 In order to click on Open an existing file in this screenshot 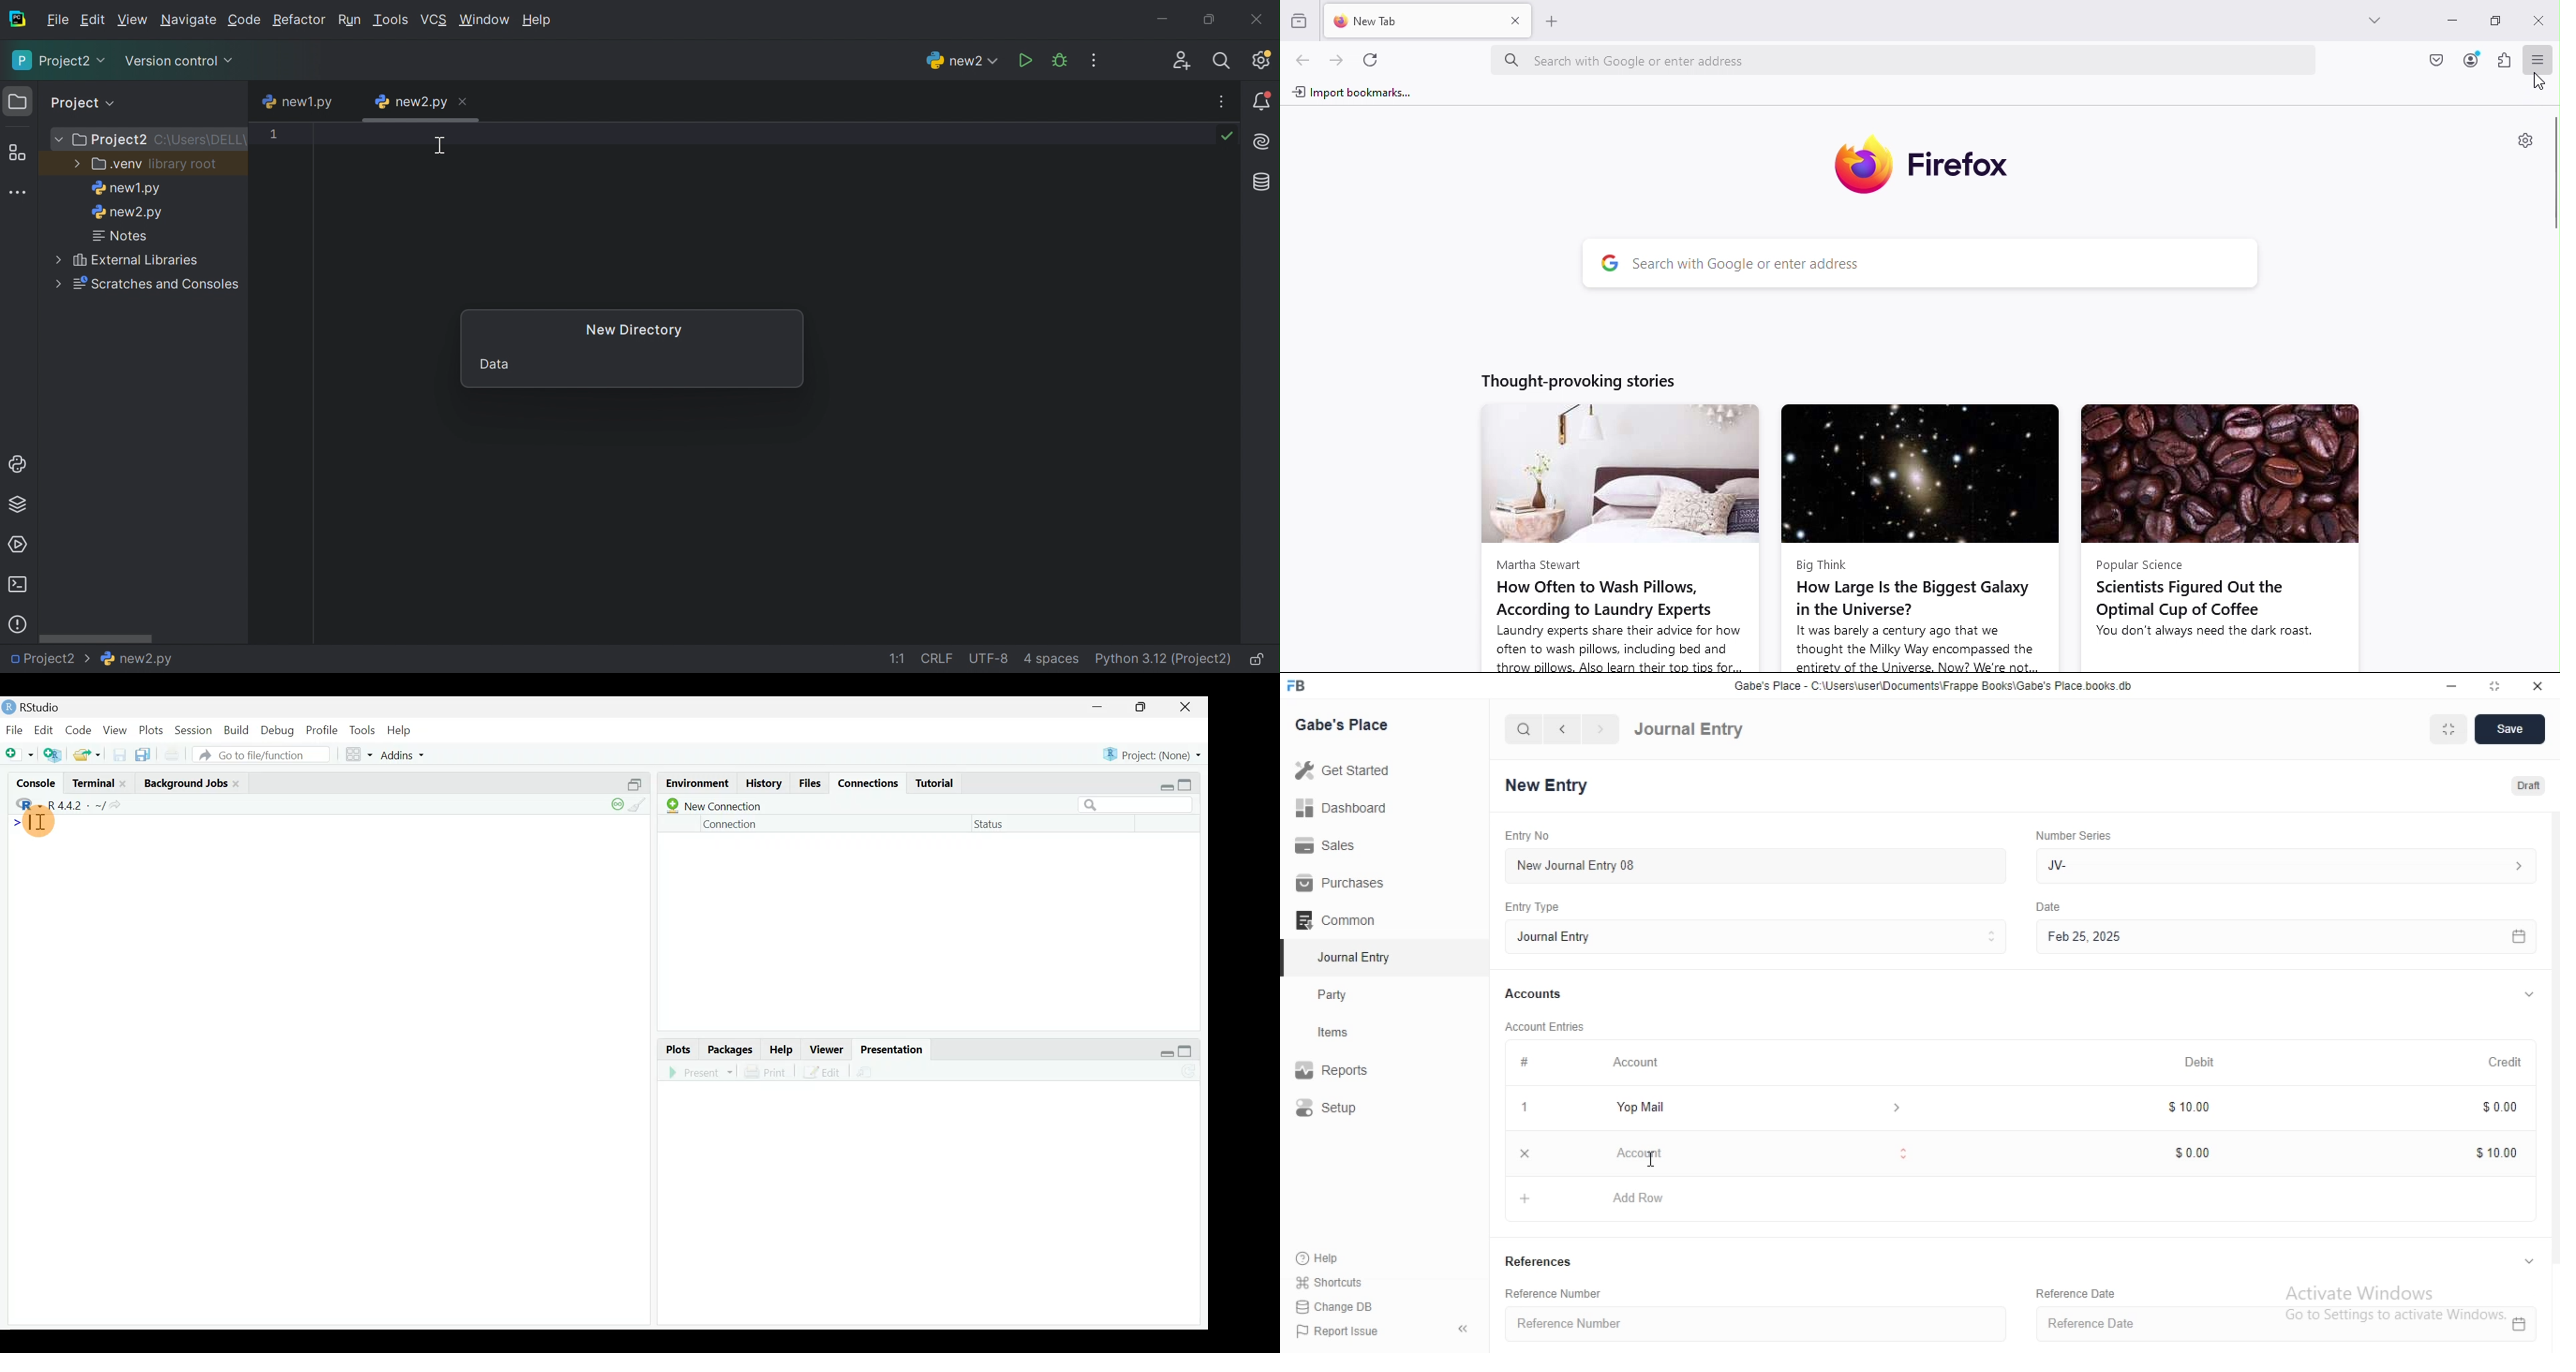, I will do `click(88, 756)`.